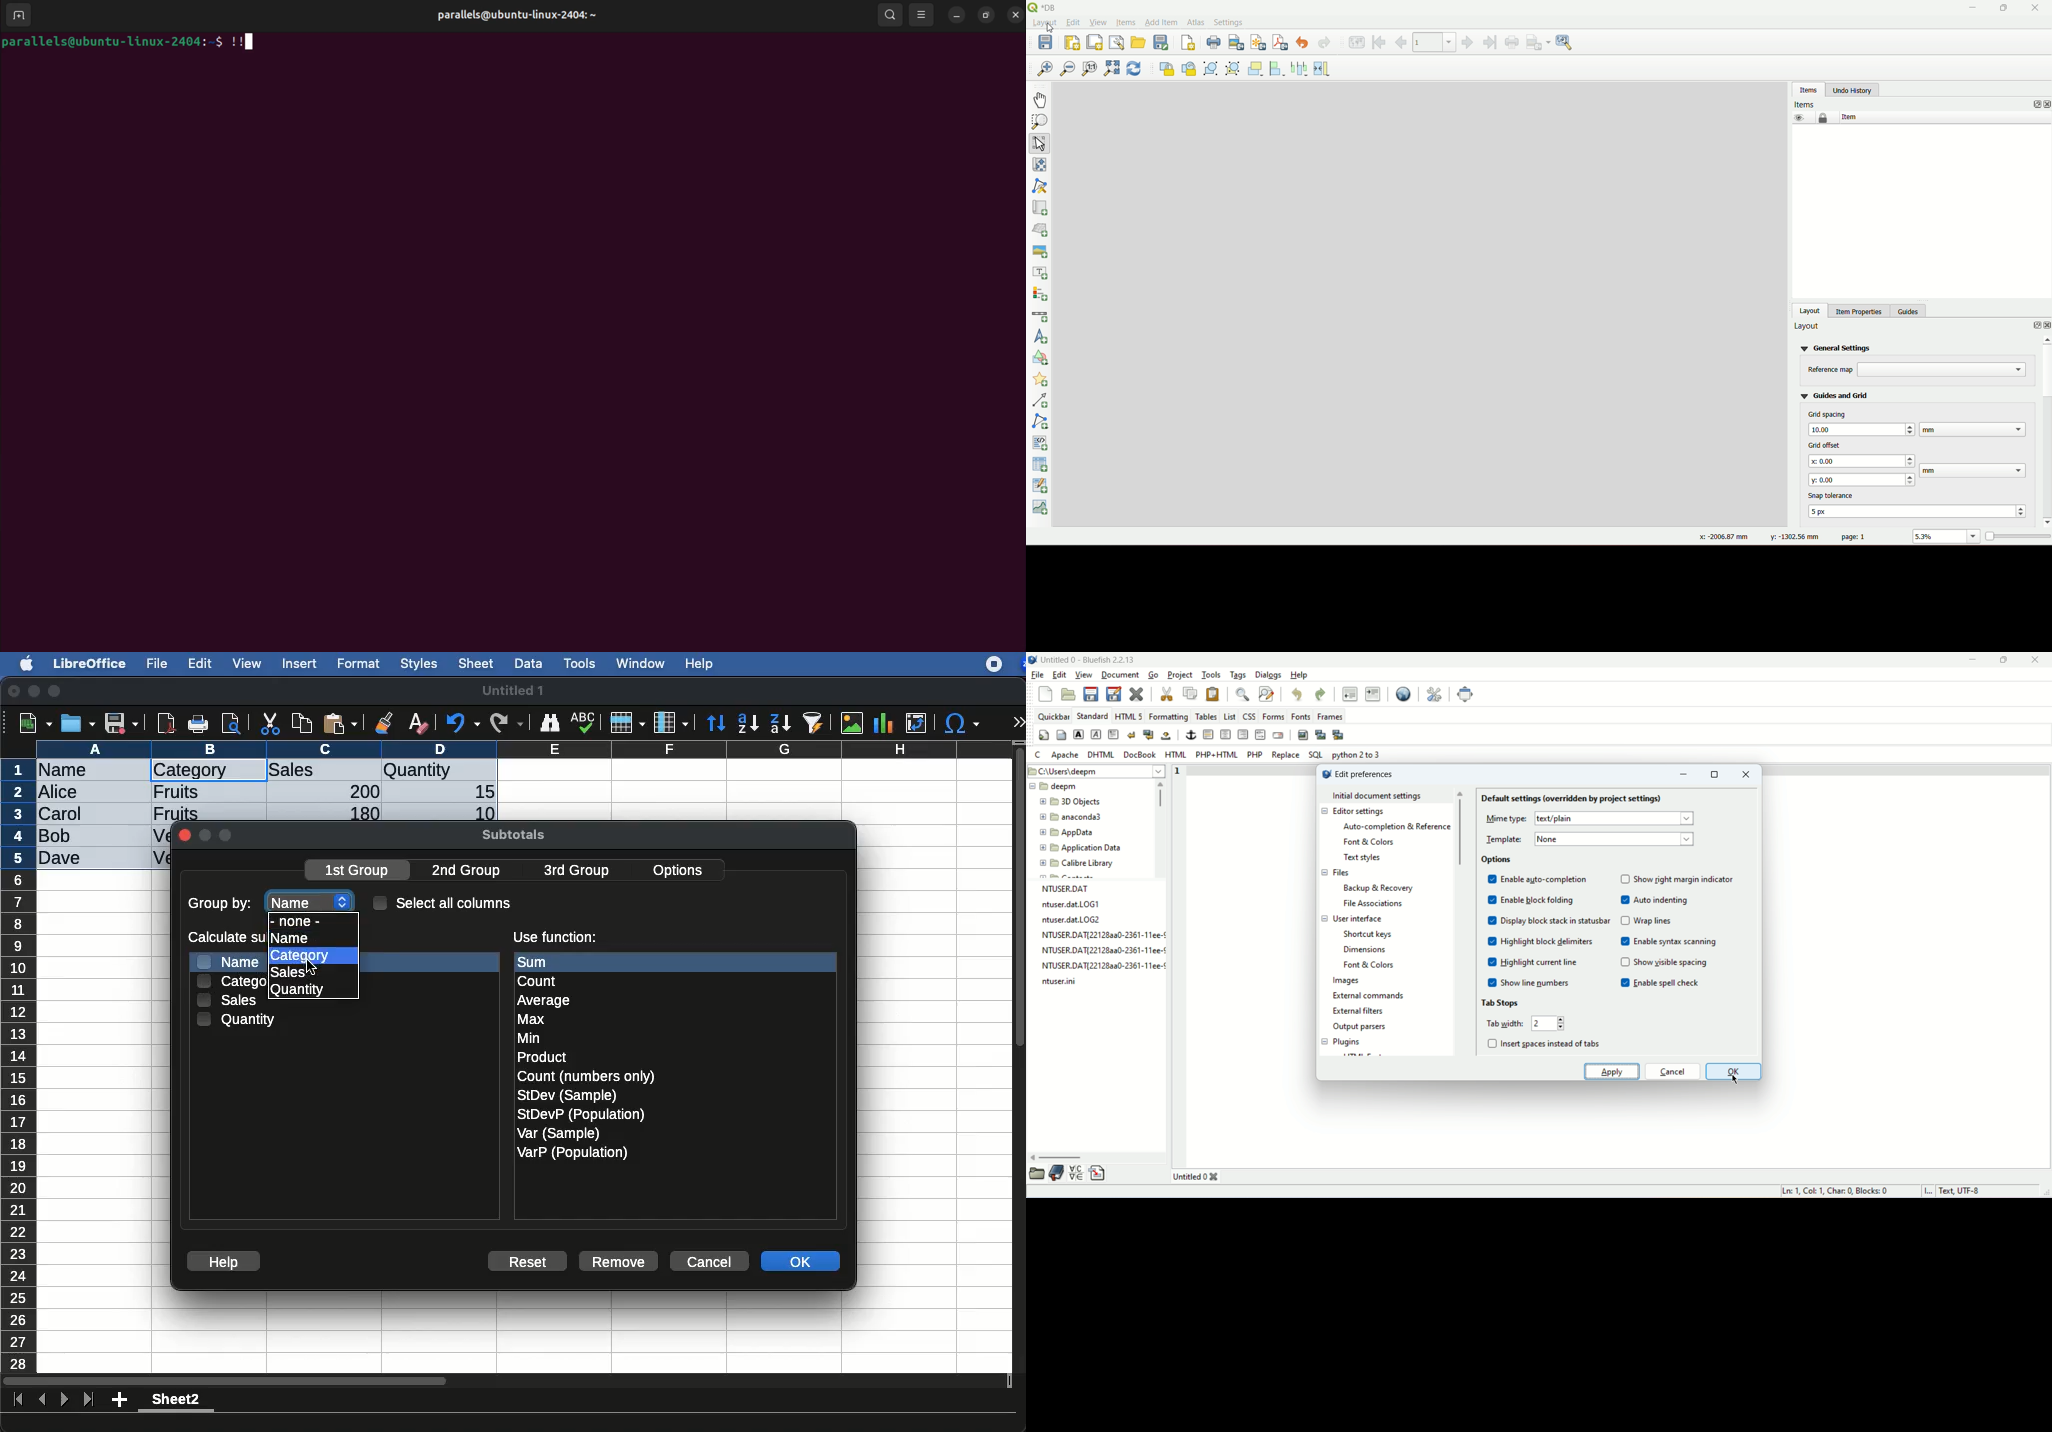 This screenshot has width=2072, height=1456. What do you see at coordinates (960, 723) in the screenshot?
I see `special characters` at bounding box center [960, 723].